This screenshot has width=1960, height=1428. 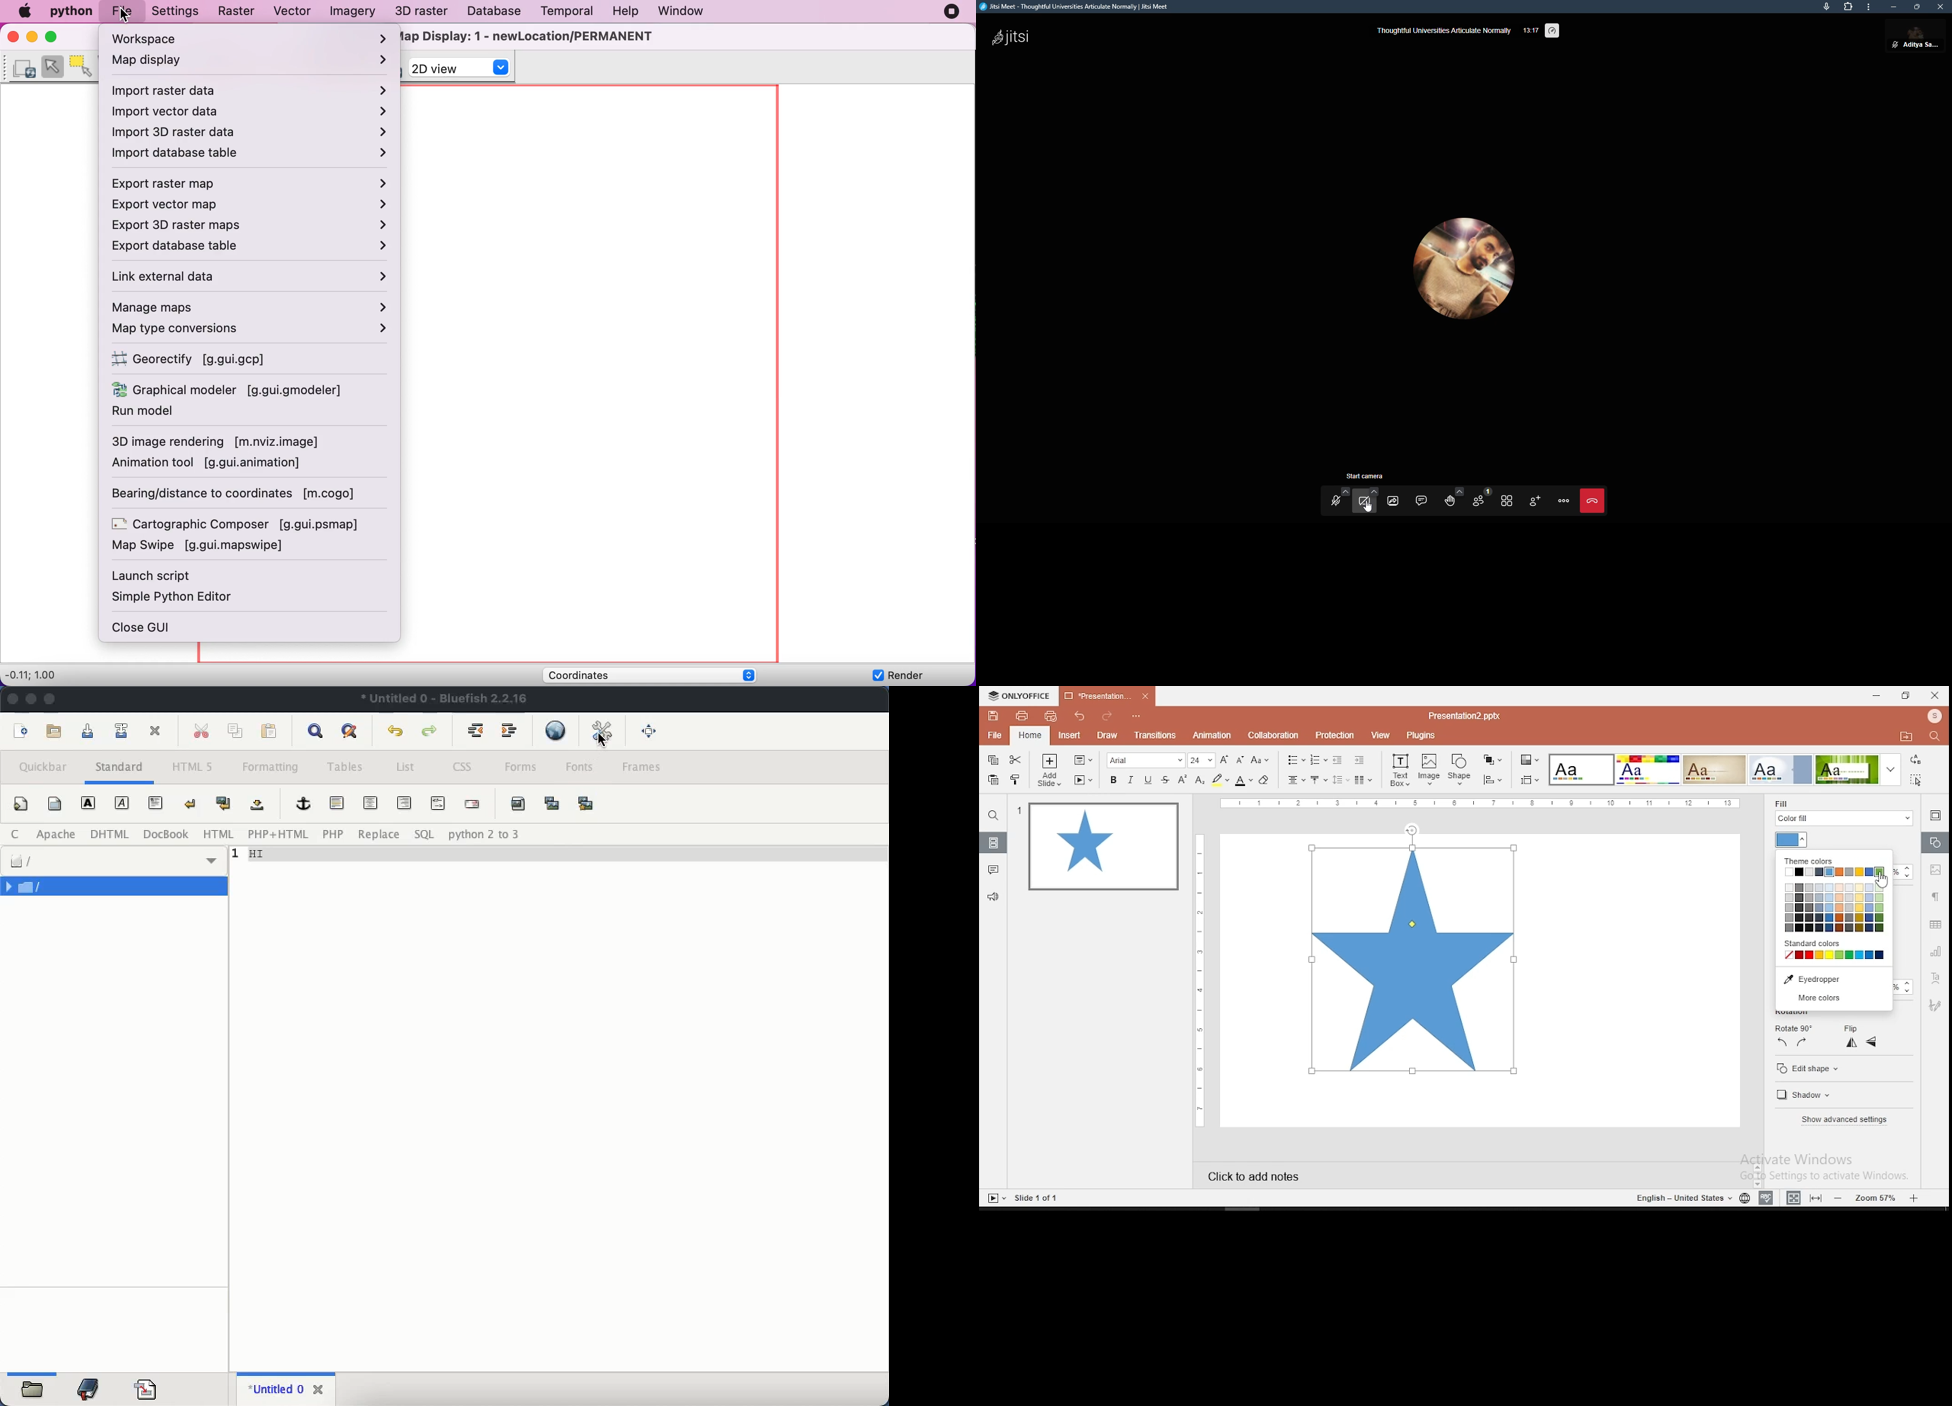 I want to click on shadow, so click(x=1803, y=1095).